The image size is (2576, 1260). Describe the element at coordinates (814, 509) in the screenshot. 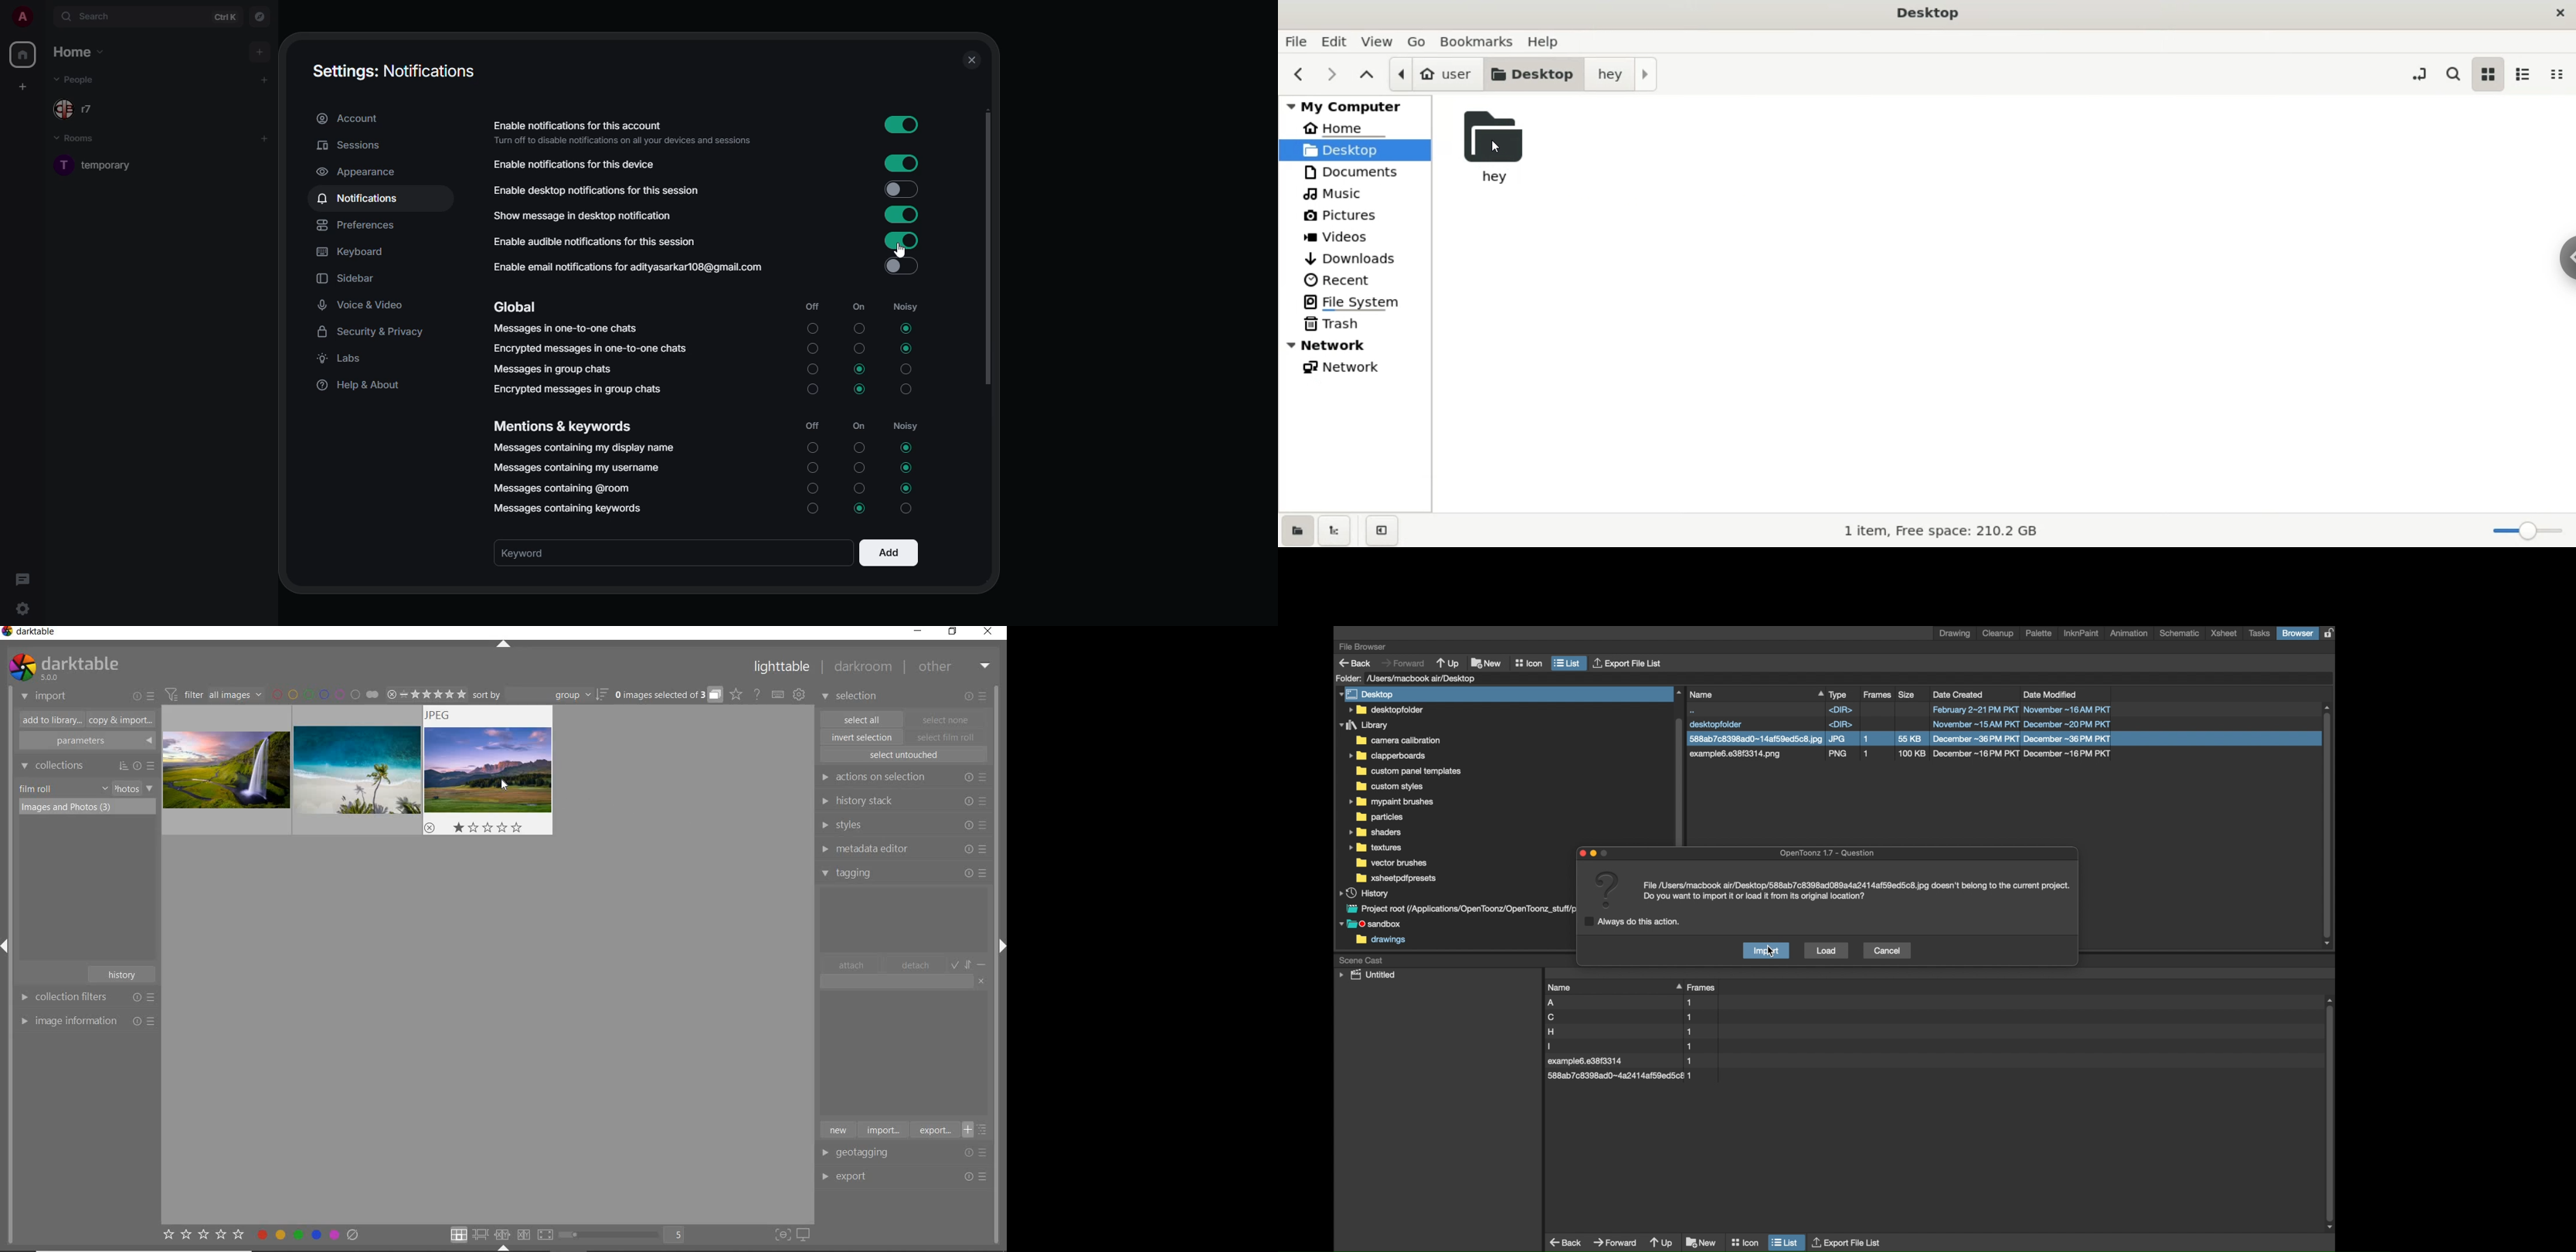

I see `Off Unselected` at that location.